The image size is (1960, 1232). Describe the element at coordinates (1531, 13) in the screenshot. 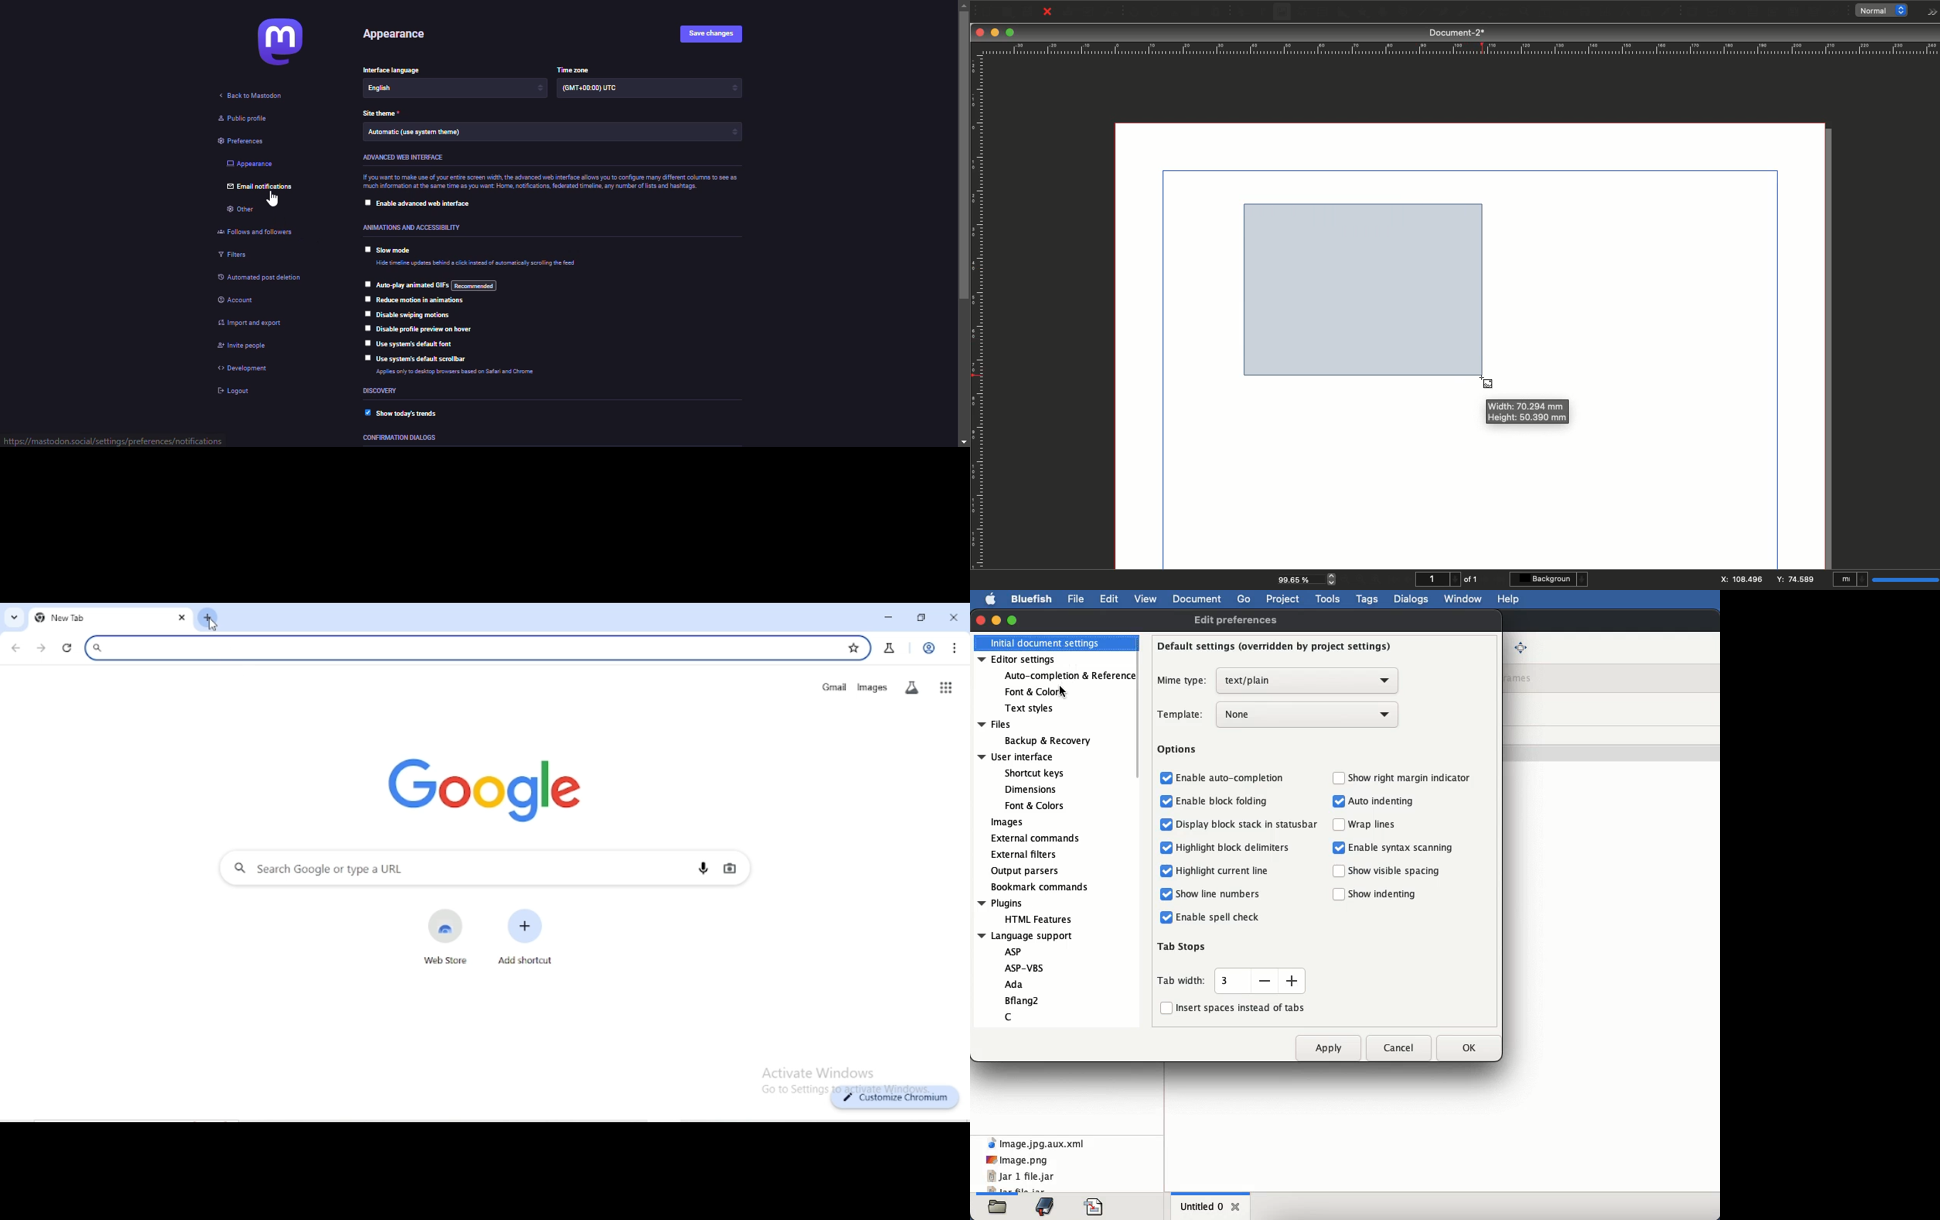

I see `Edit contents of frame` at that location.